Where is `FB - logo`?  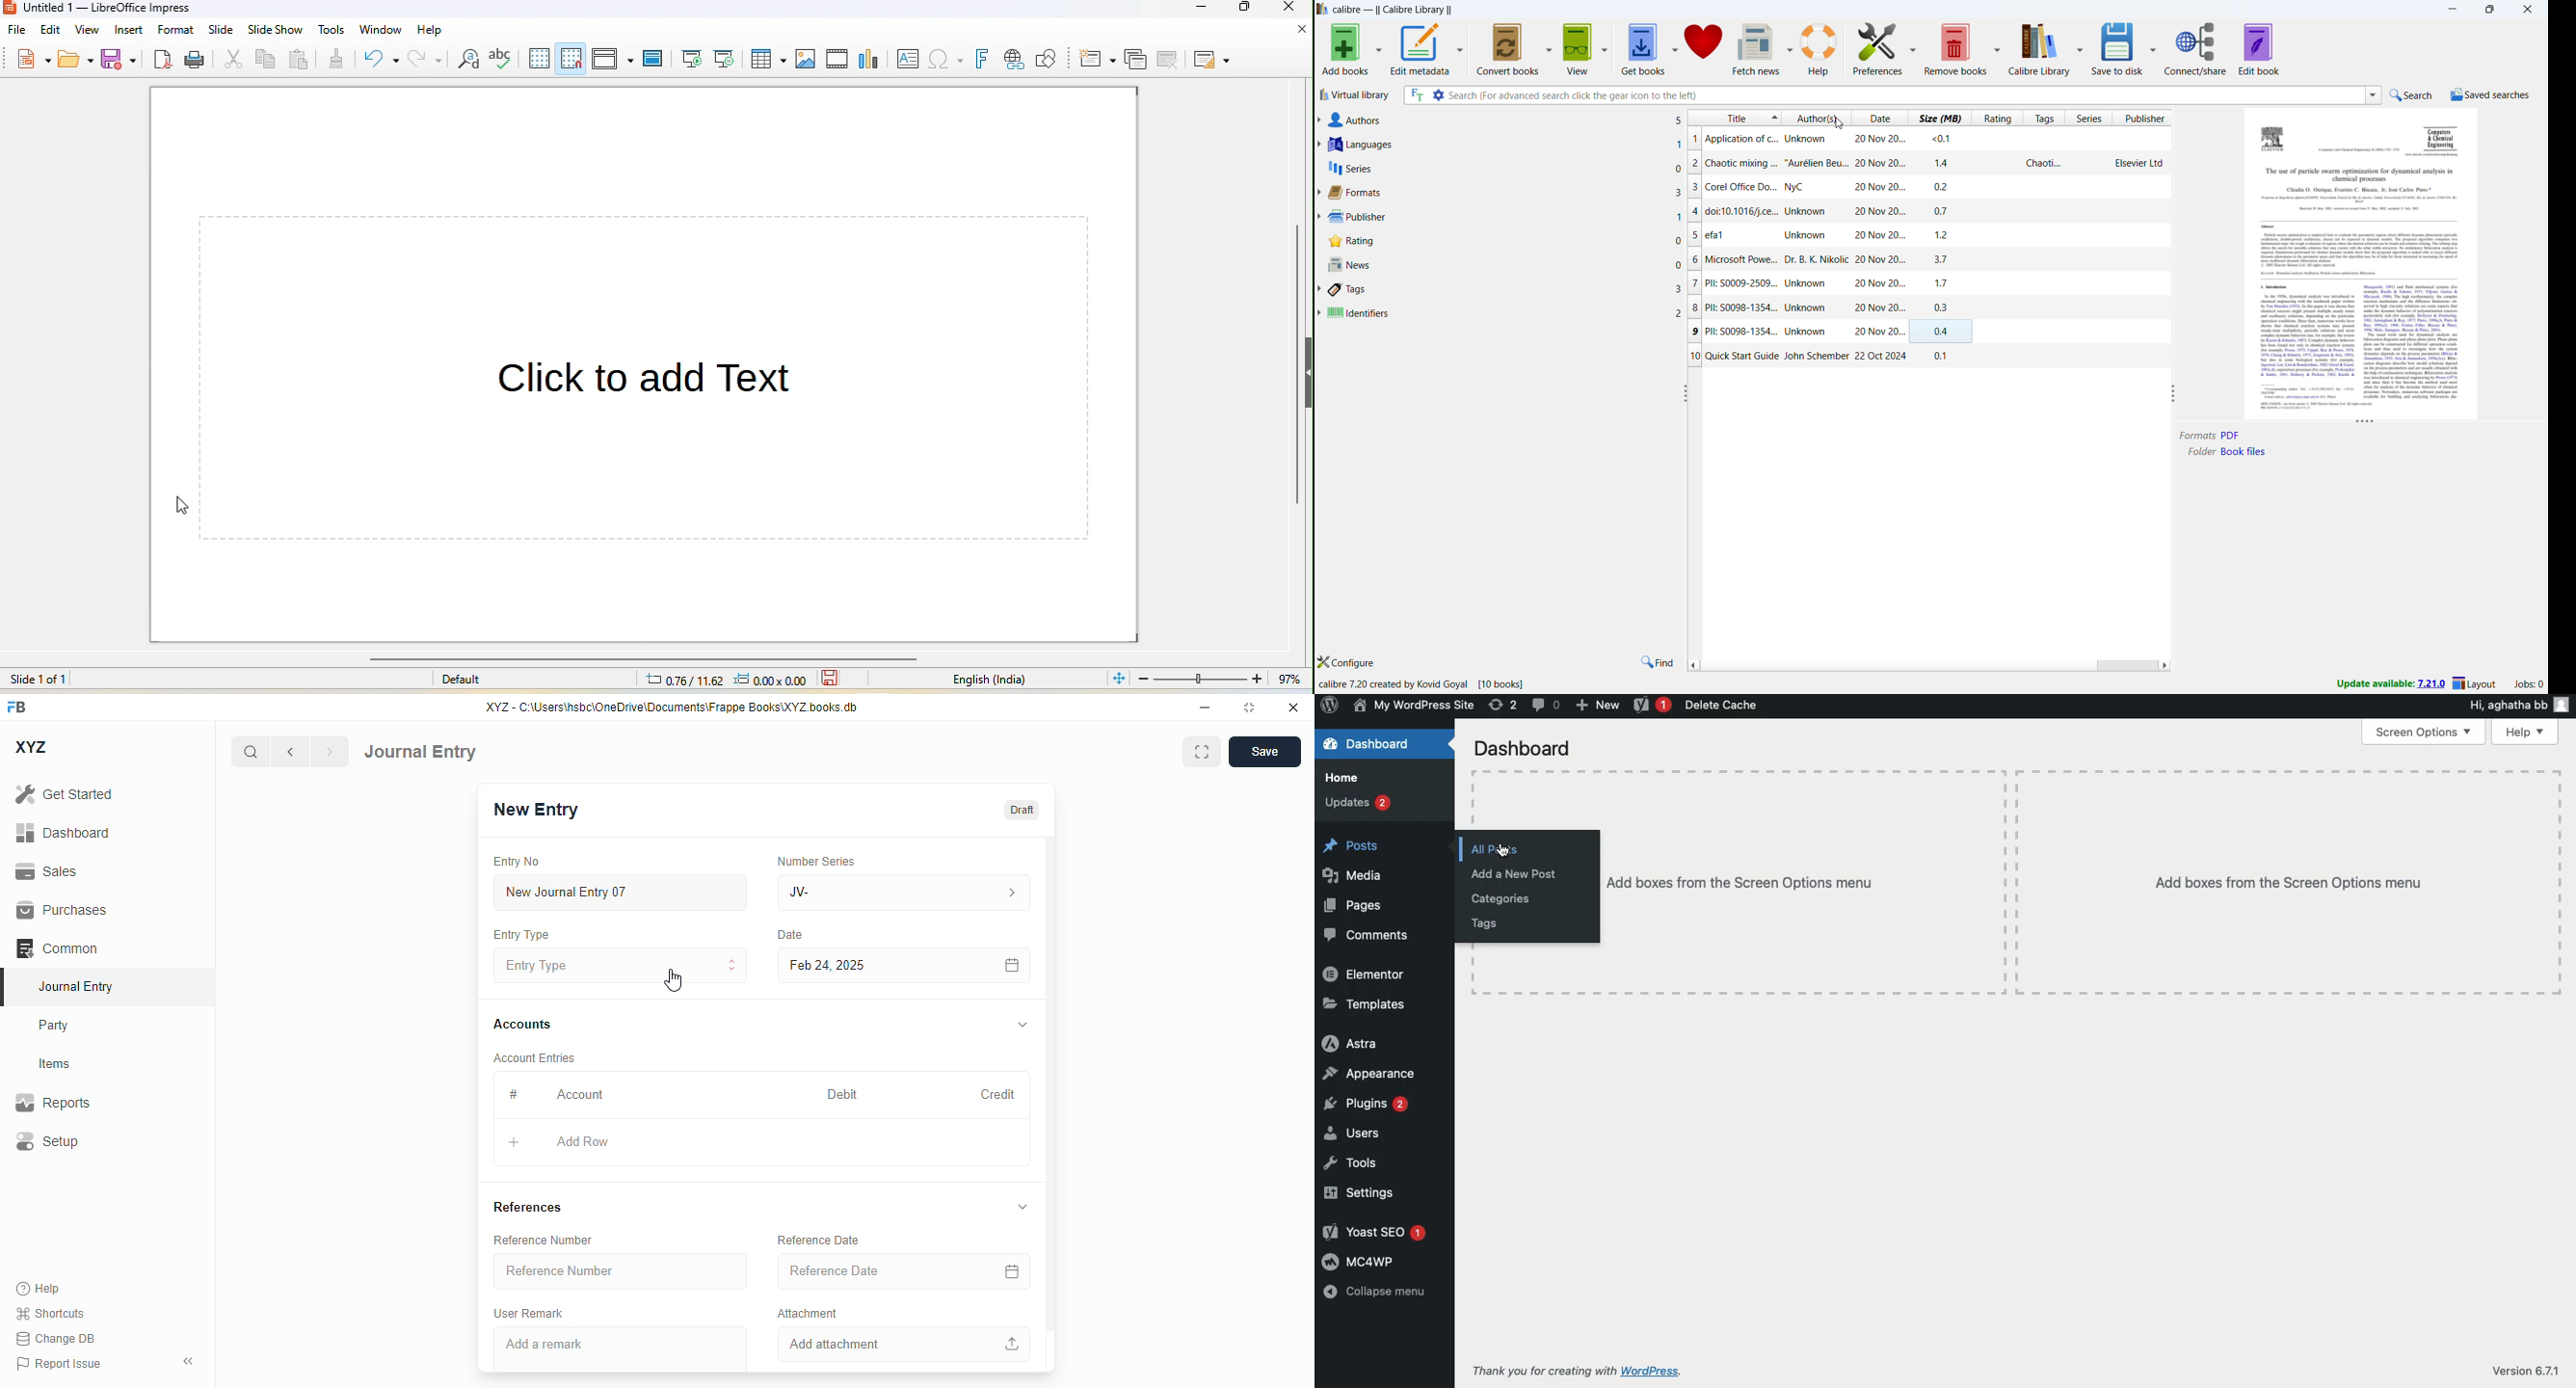
FB - logo is located at coordinates (16, 707).